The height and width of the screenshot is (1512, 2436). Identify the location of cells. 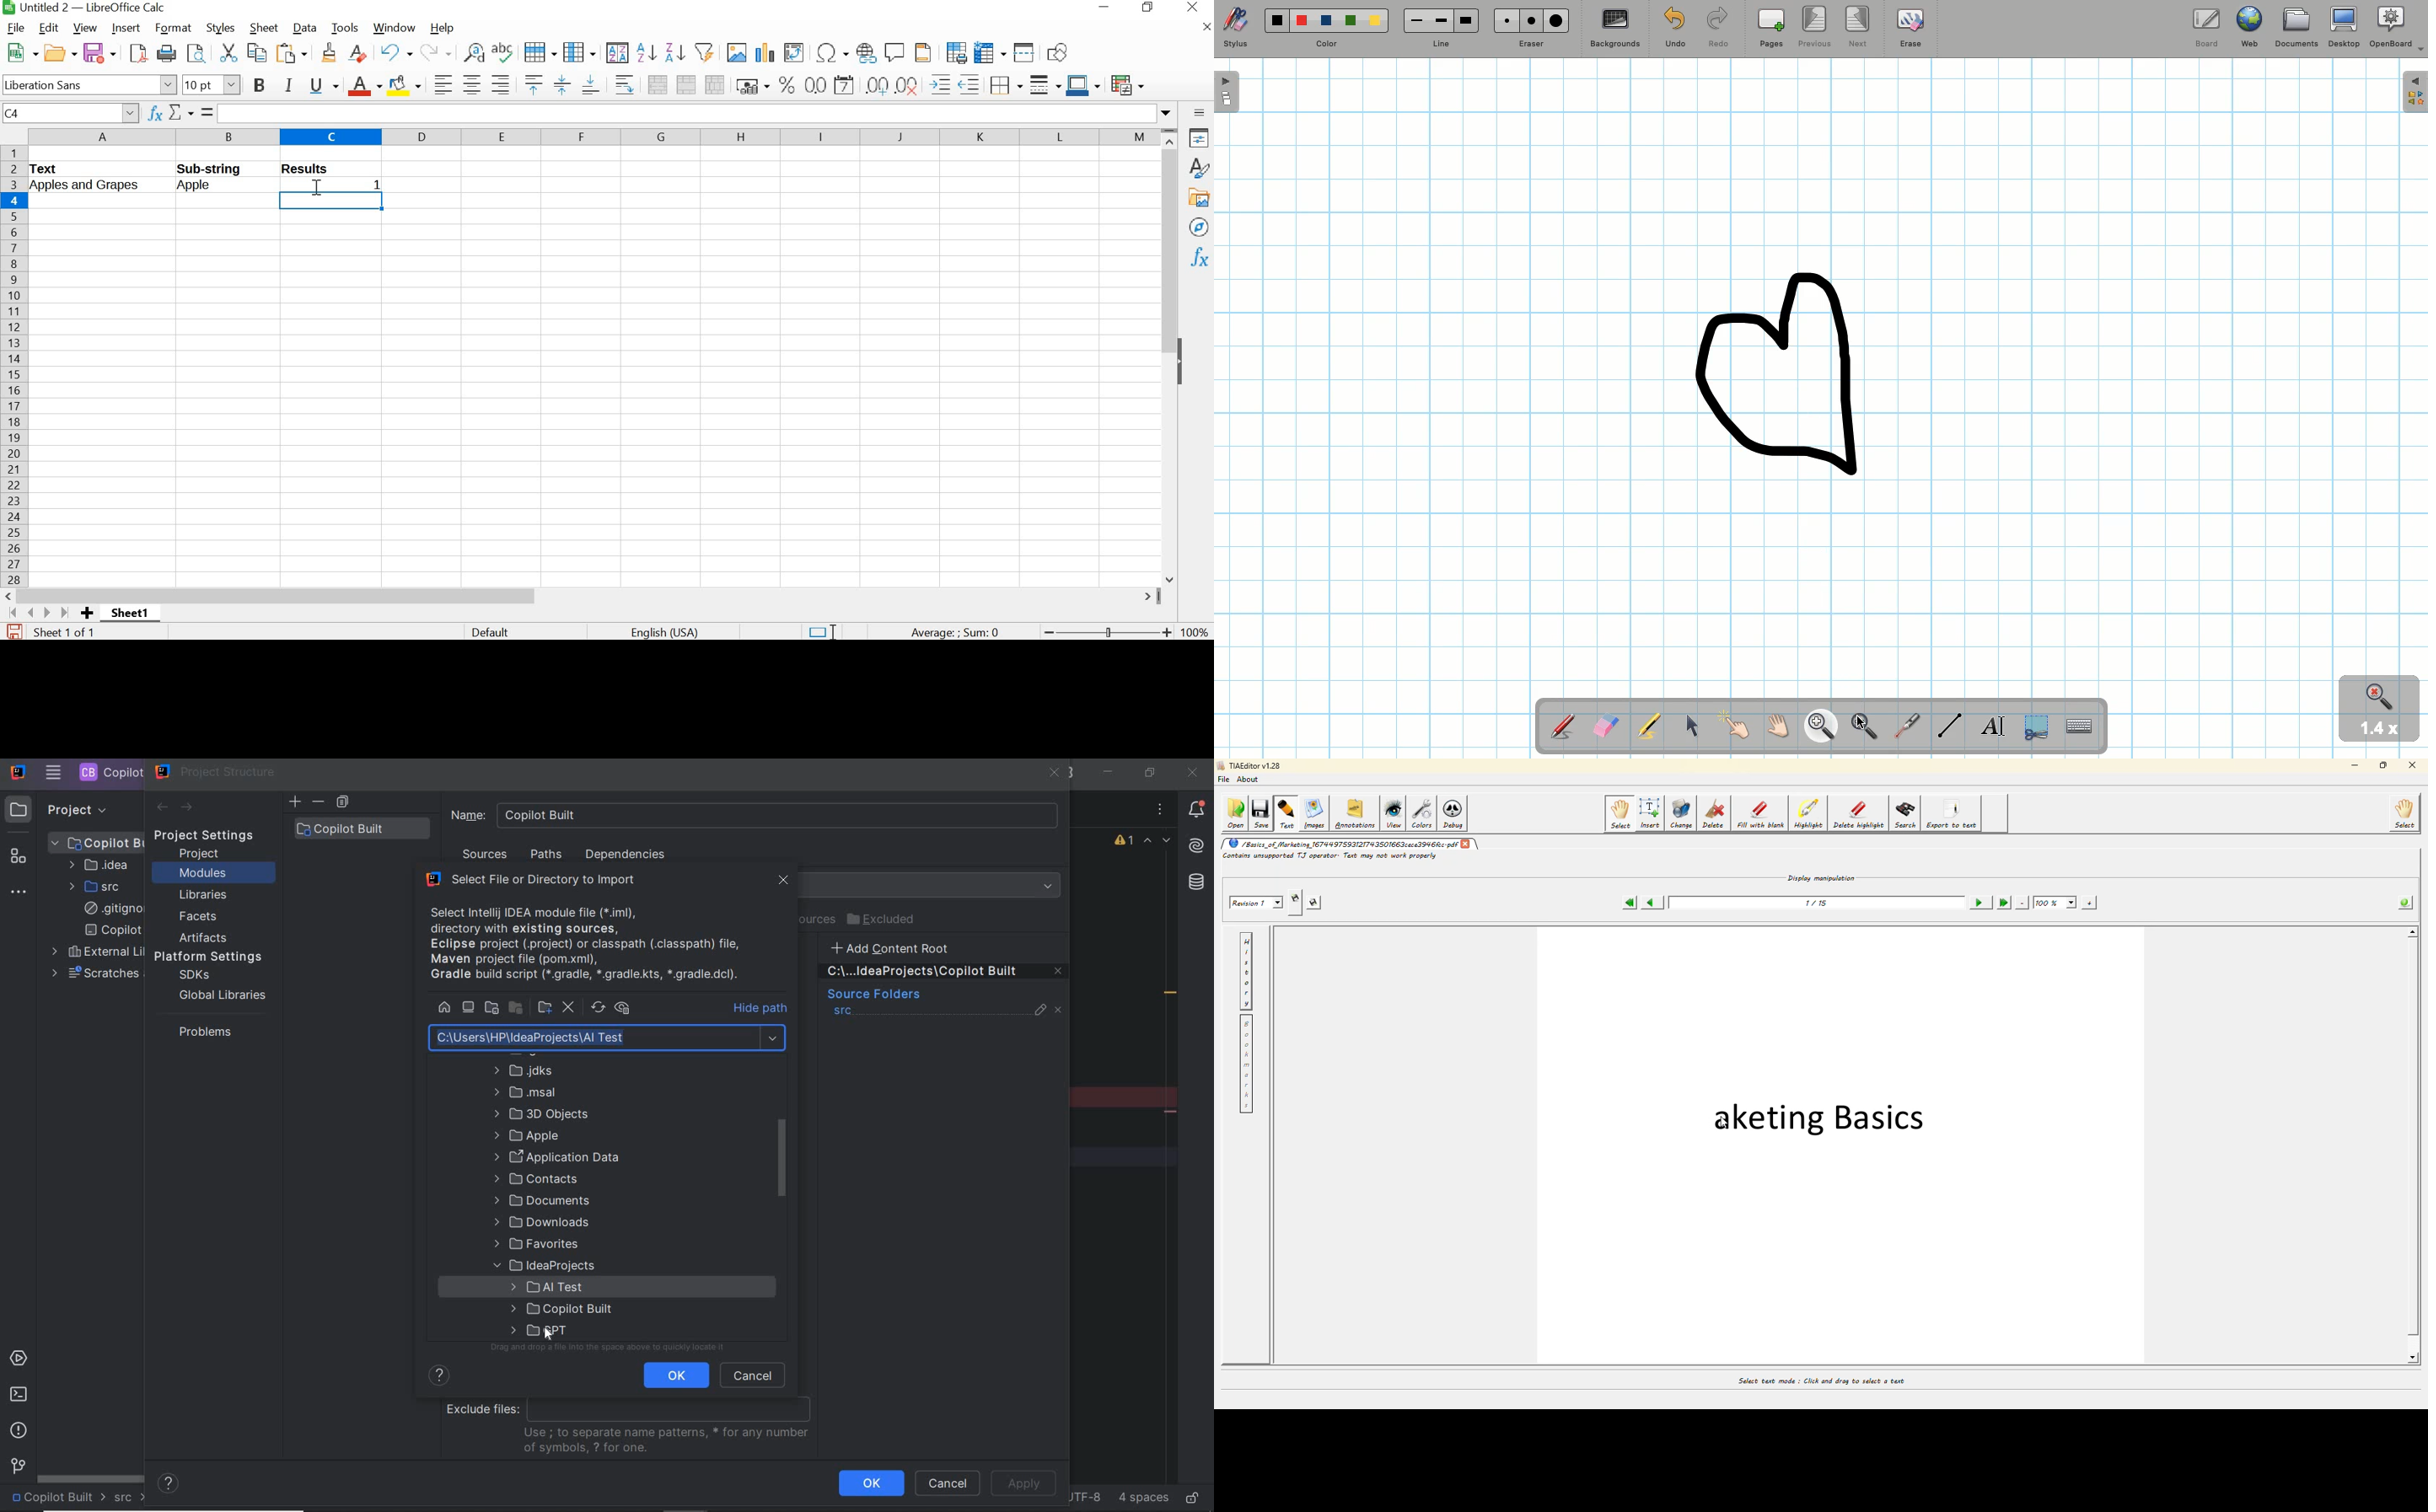
(592, 399).